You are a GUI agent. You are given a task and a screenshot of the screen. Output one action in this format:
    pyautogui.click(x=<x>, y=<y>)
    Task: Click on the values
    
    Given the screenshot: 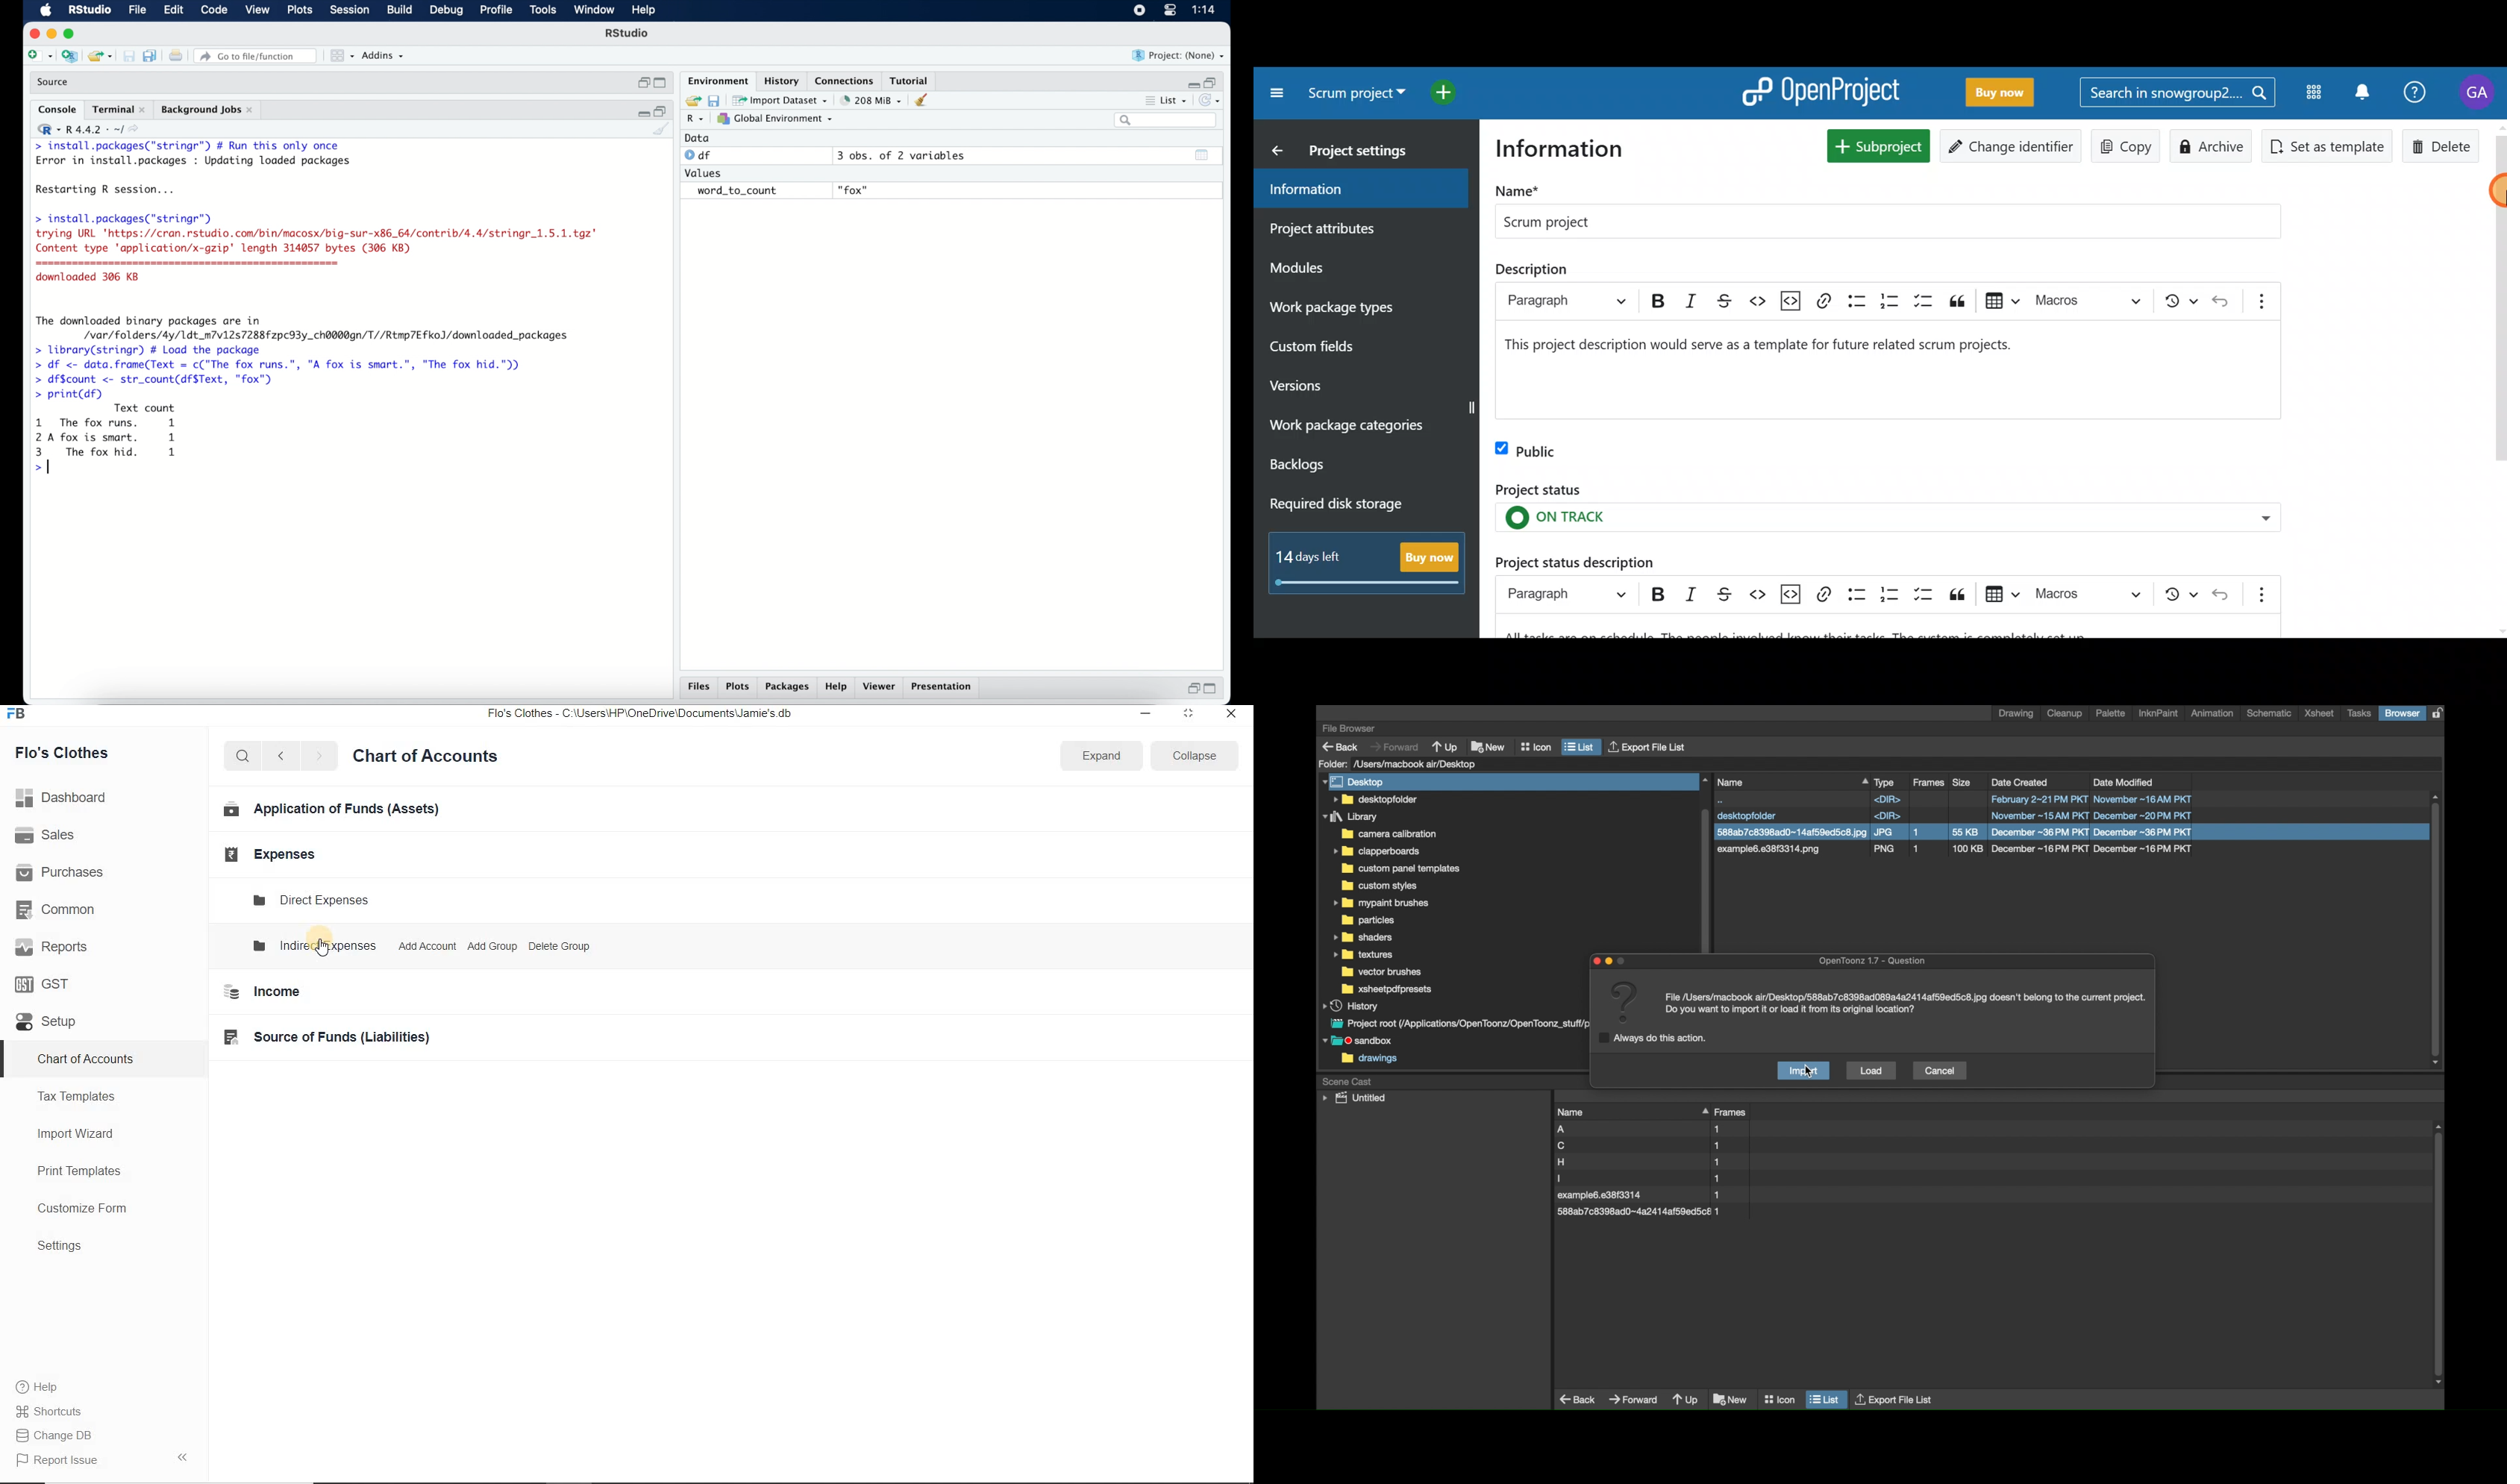 What is the action you would take?
    pyautogui.click(x=704, y=172)
    